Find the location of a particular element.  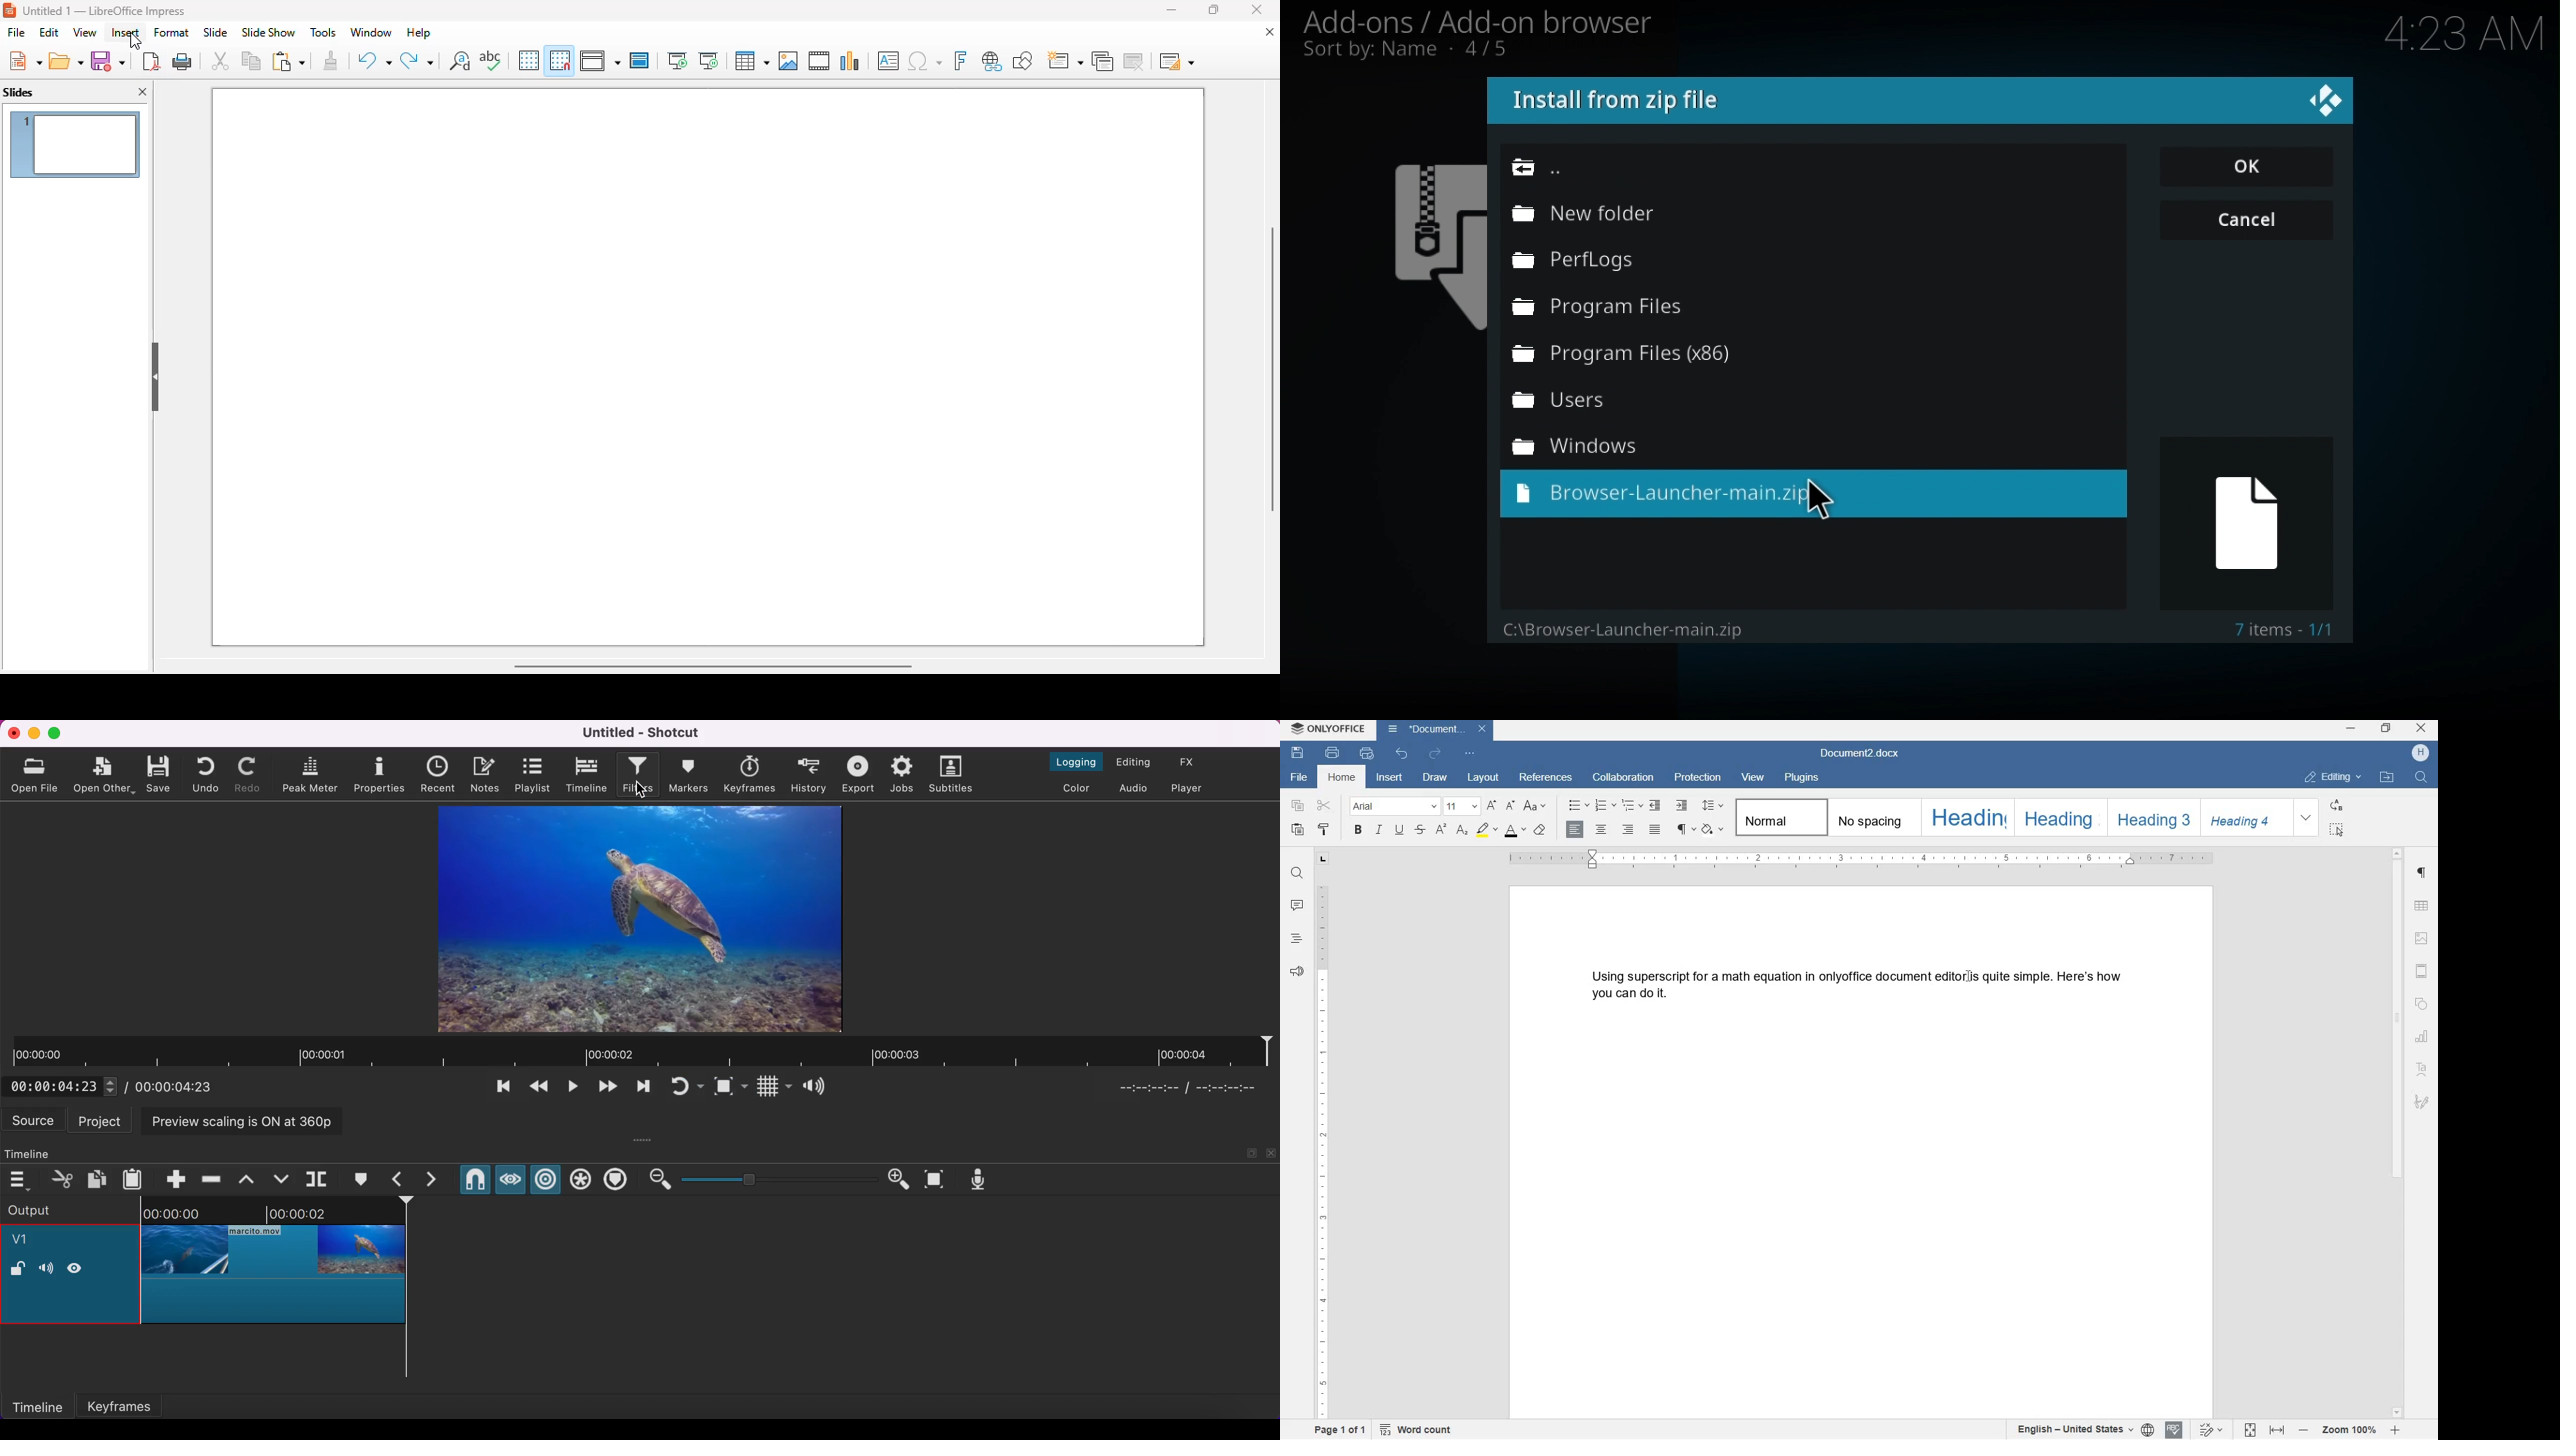

SELECT ALL is located at coordinates (2337, 831).